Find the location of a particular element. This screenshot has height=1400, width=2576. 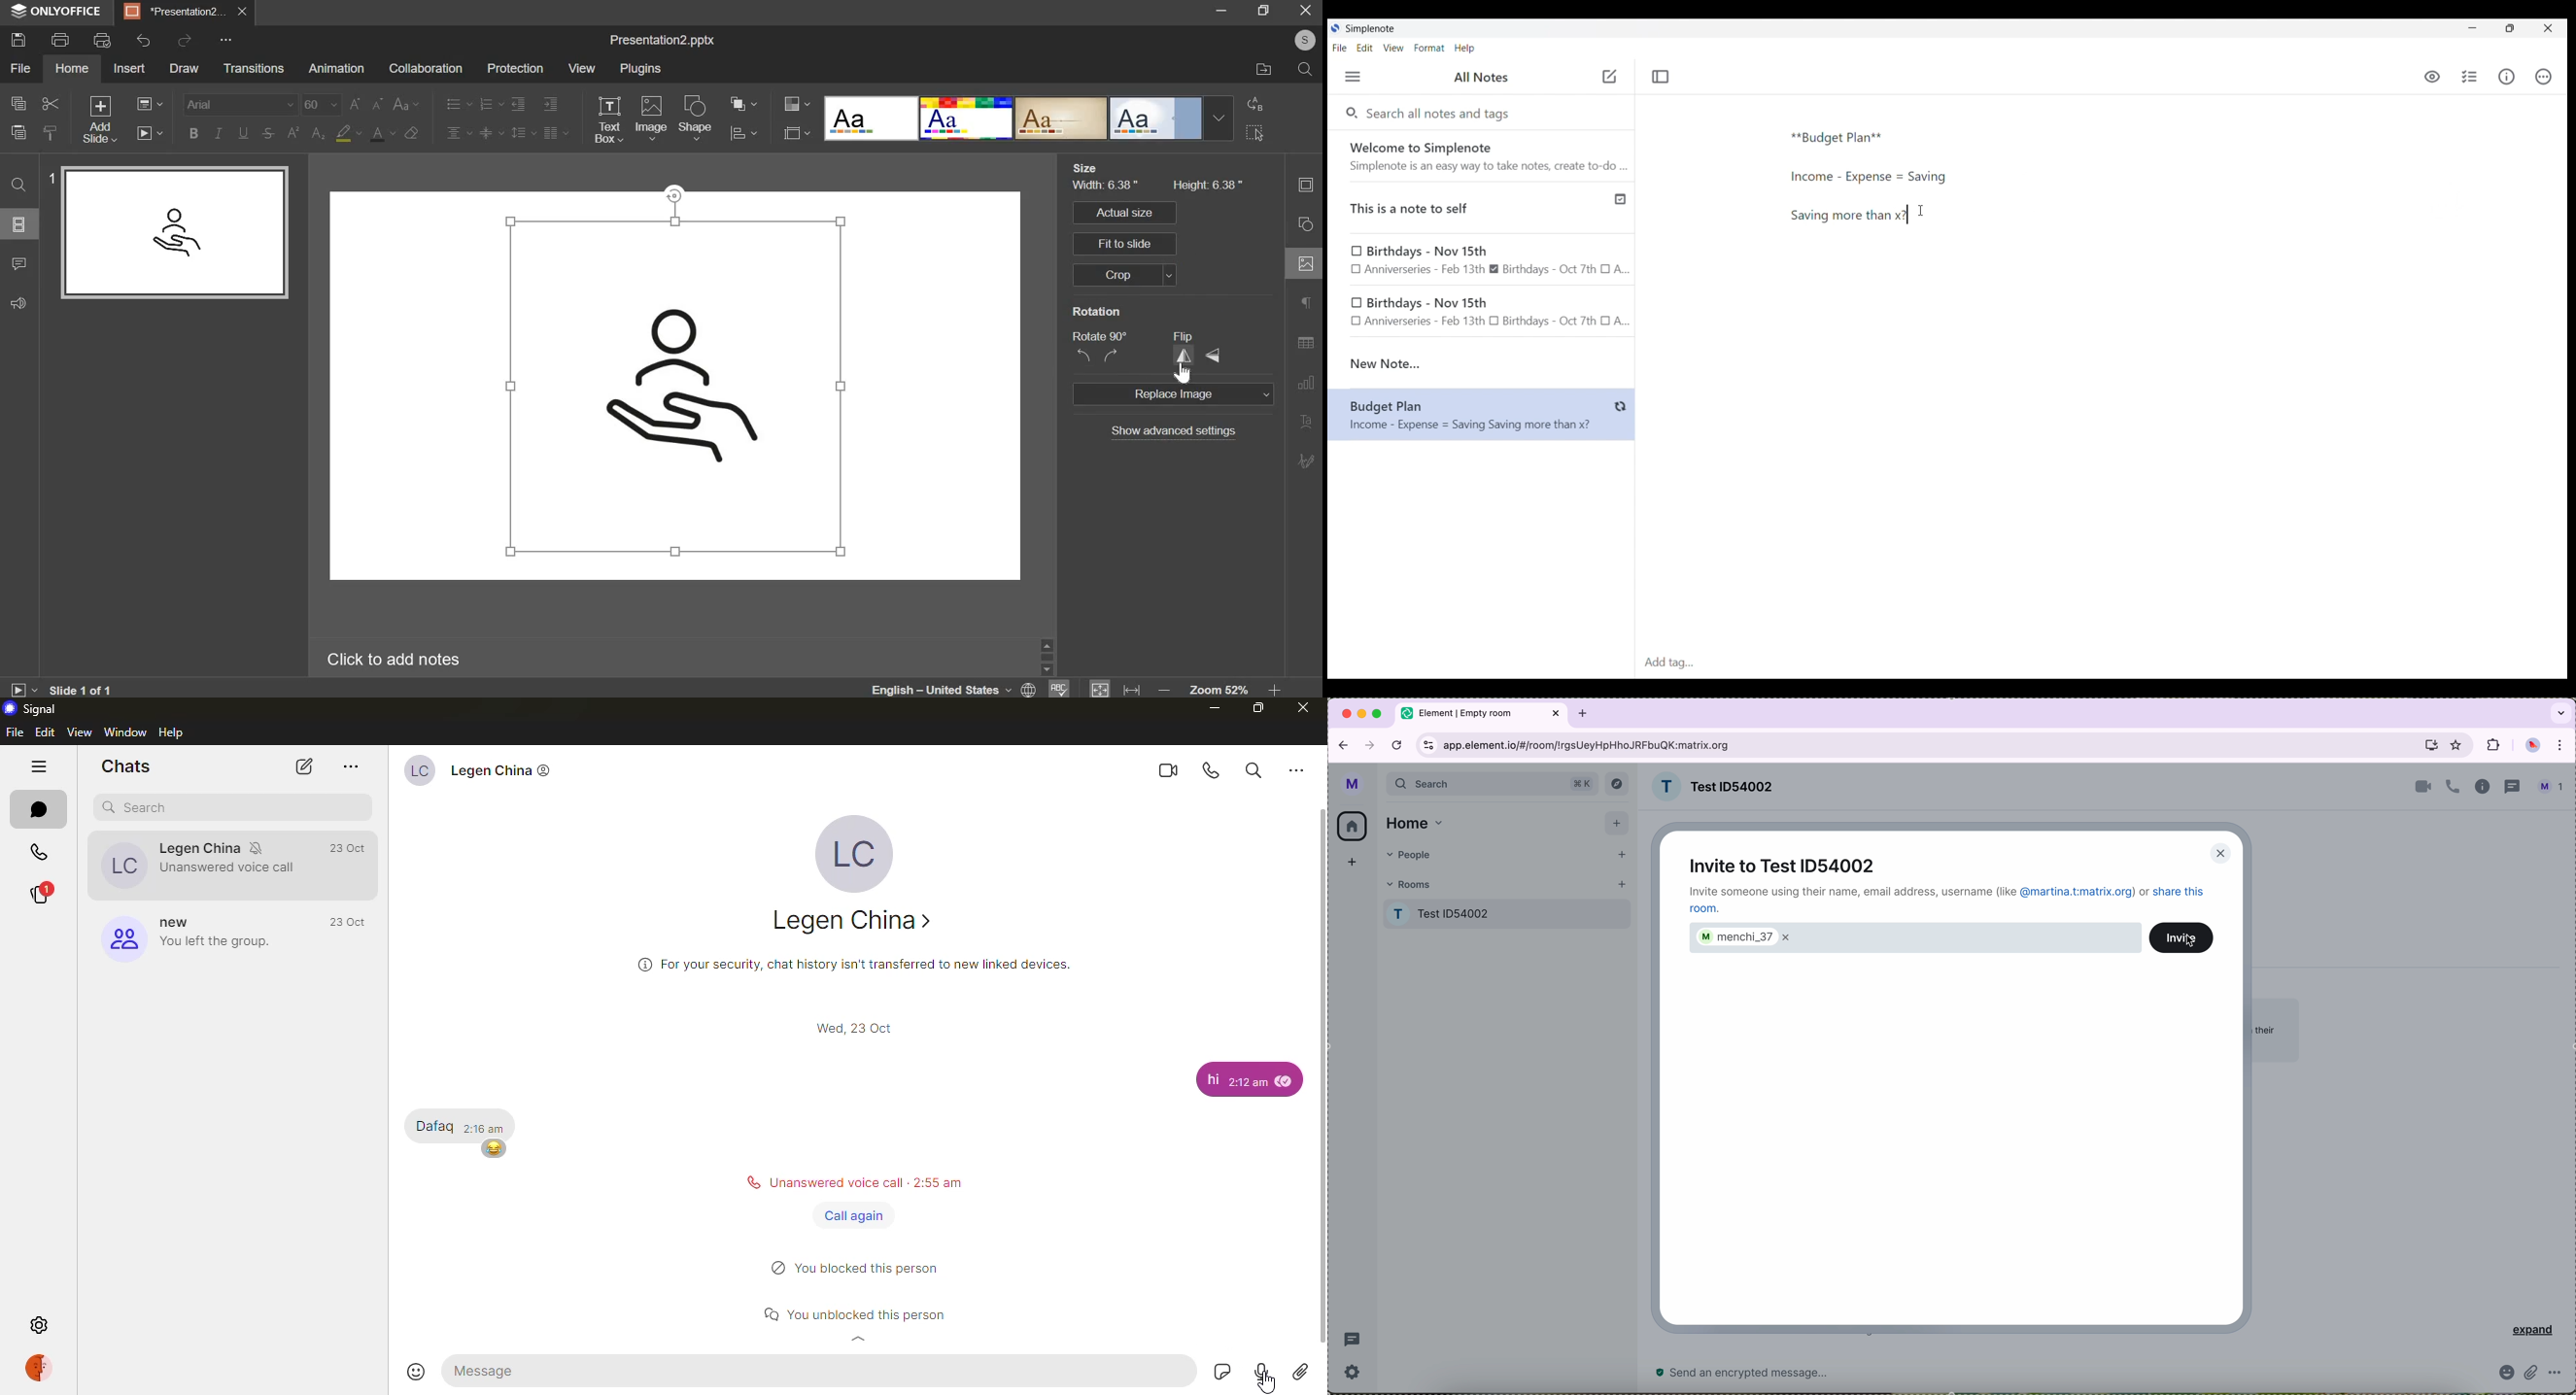

change slide layout is located at coordinates (149, 104).